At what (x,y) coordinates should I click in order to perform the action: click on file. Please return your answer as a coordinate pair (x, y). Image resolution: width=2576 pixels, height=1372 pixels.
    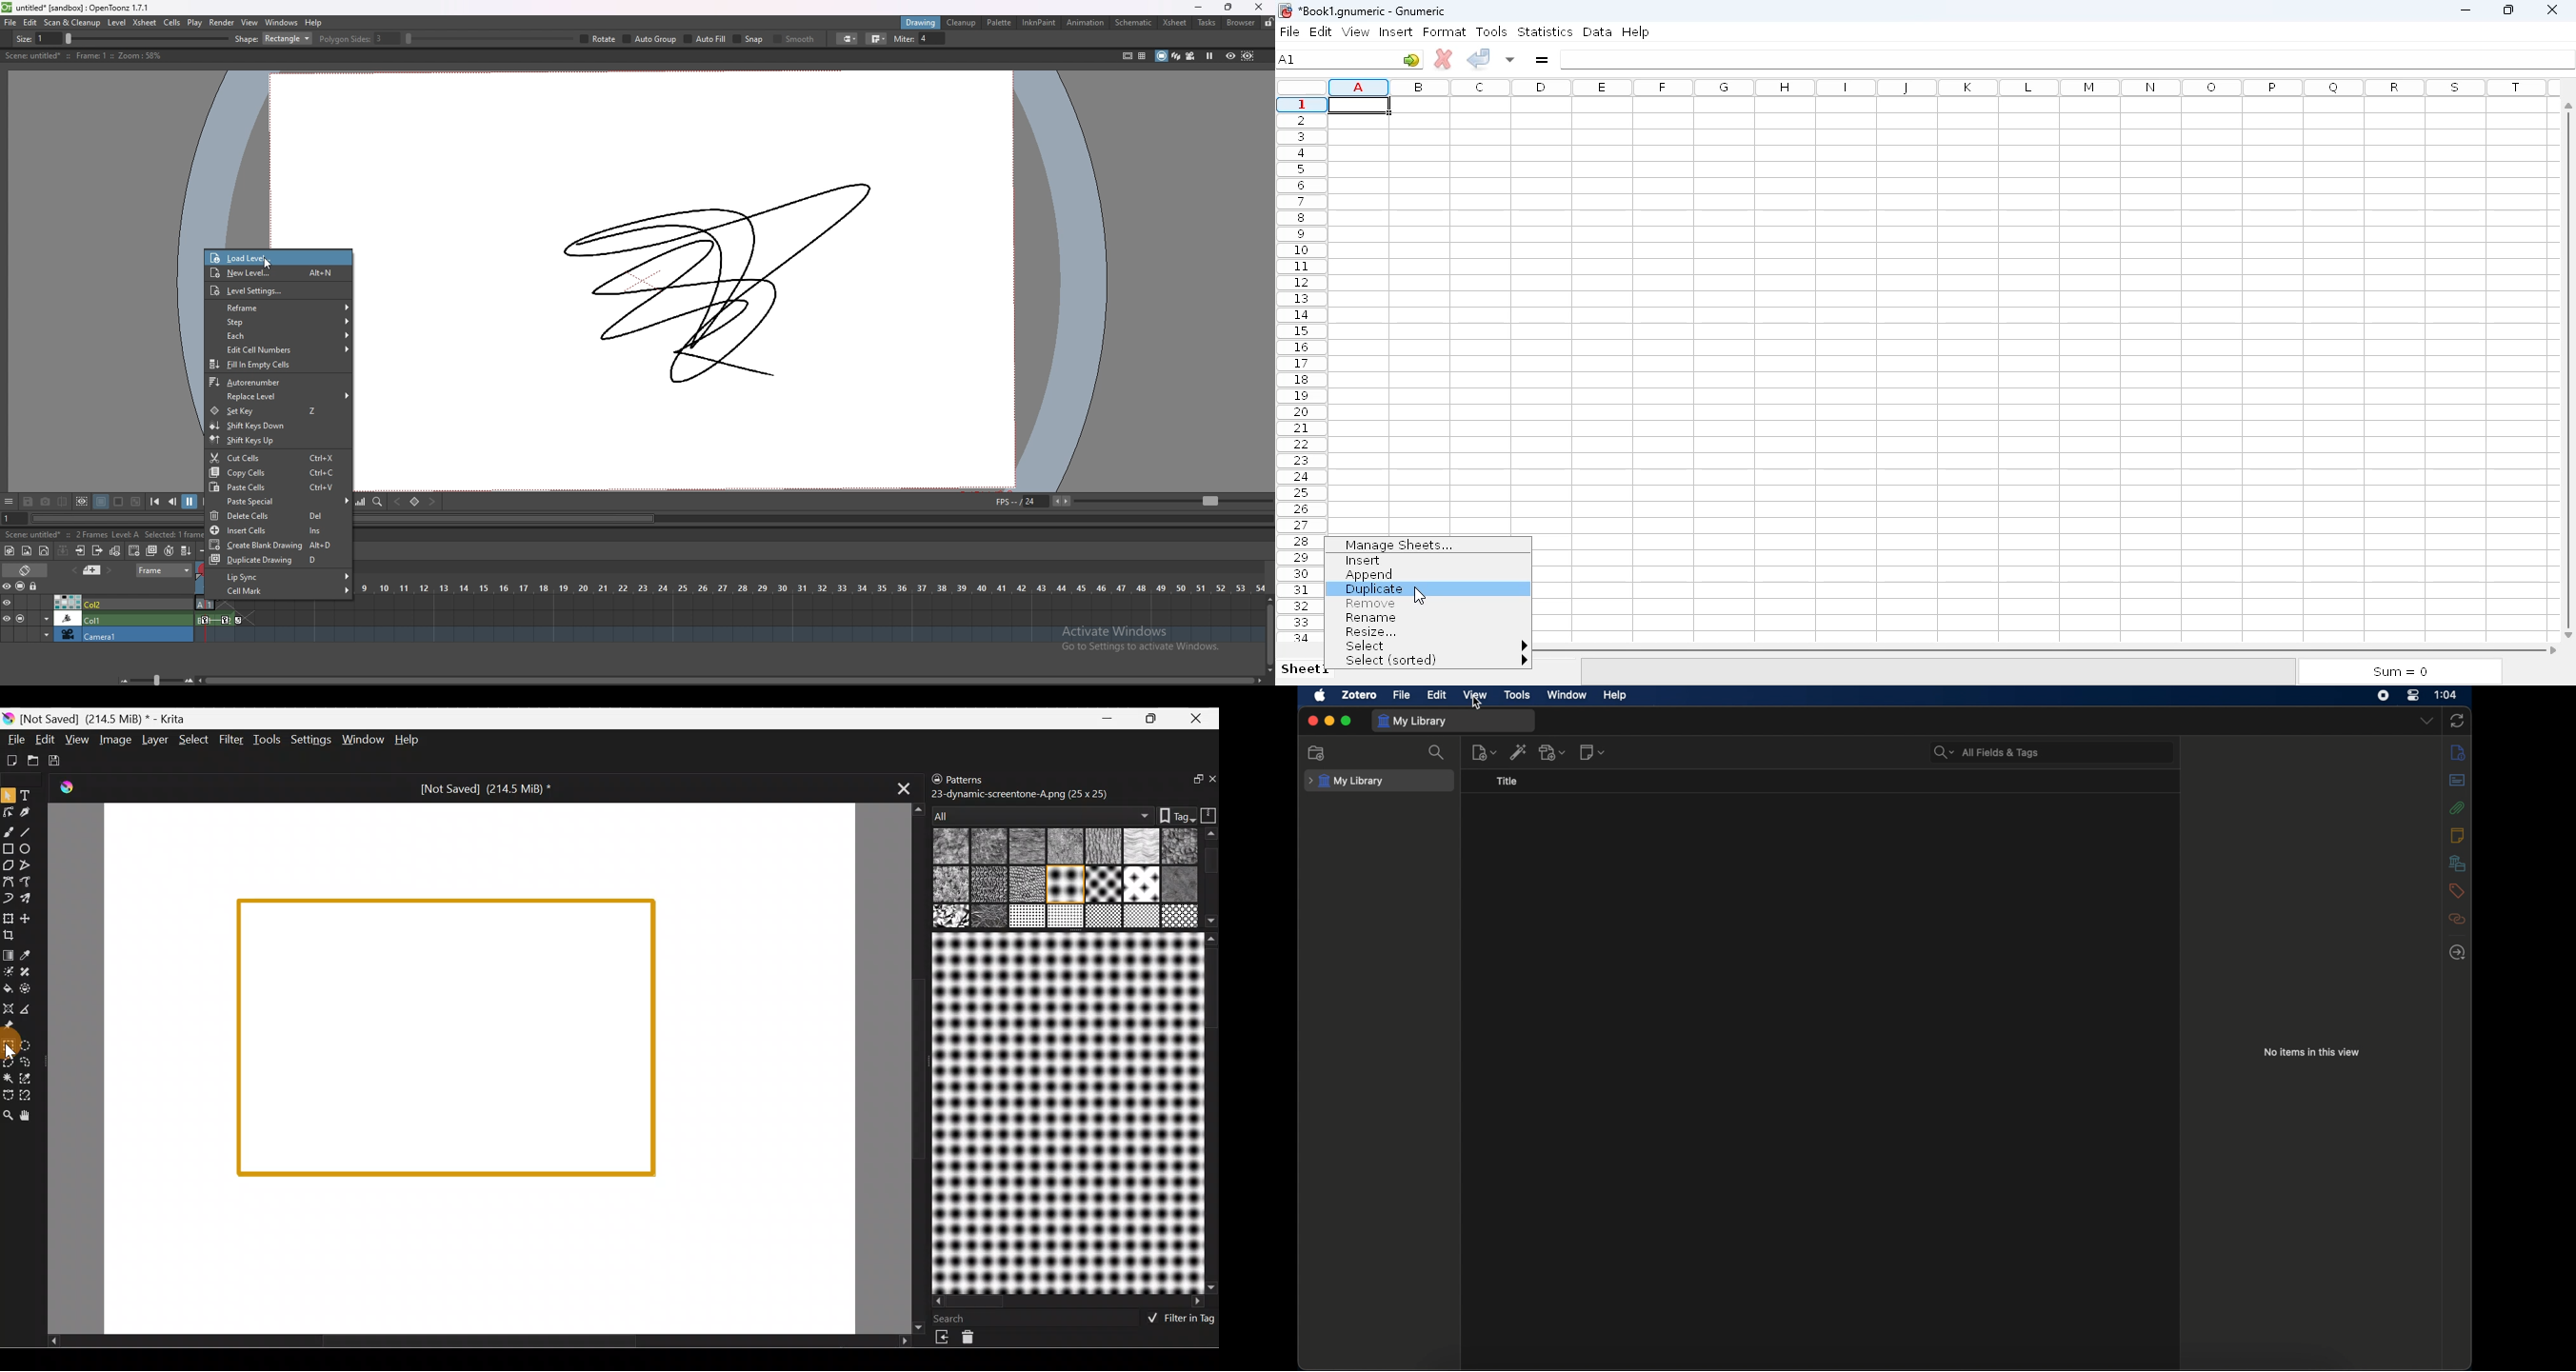
    Looking at the image, I should click on (1289, 31).